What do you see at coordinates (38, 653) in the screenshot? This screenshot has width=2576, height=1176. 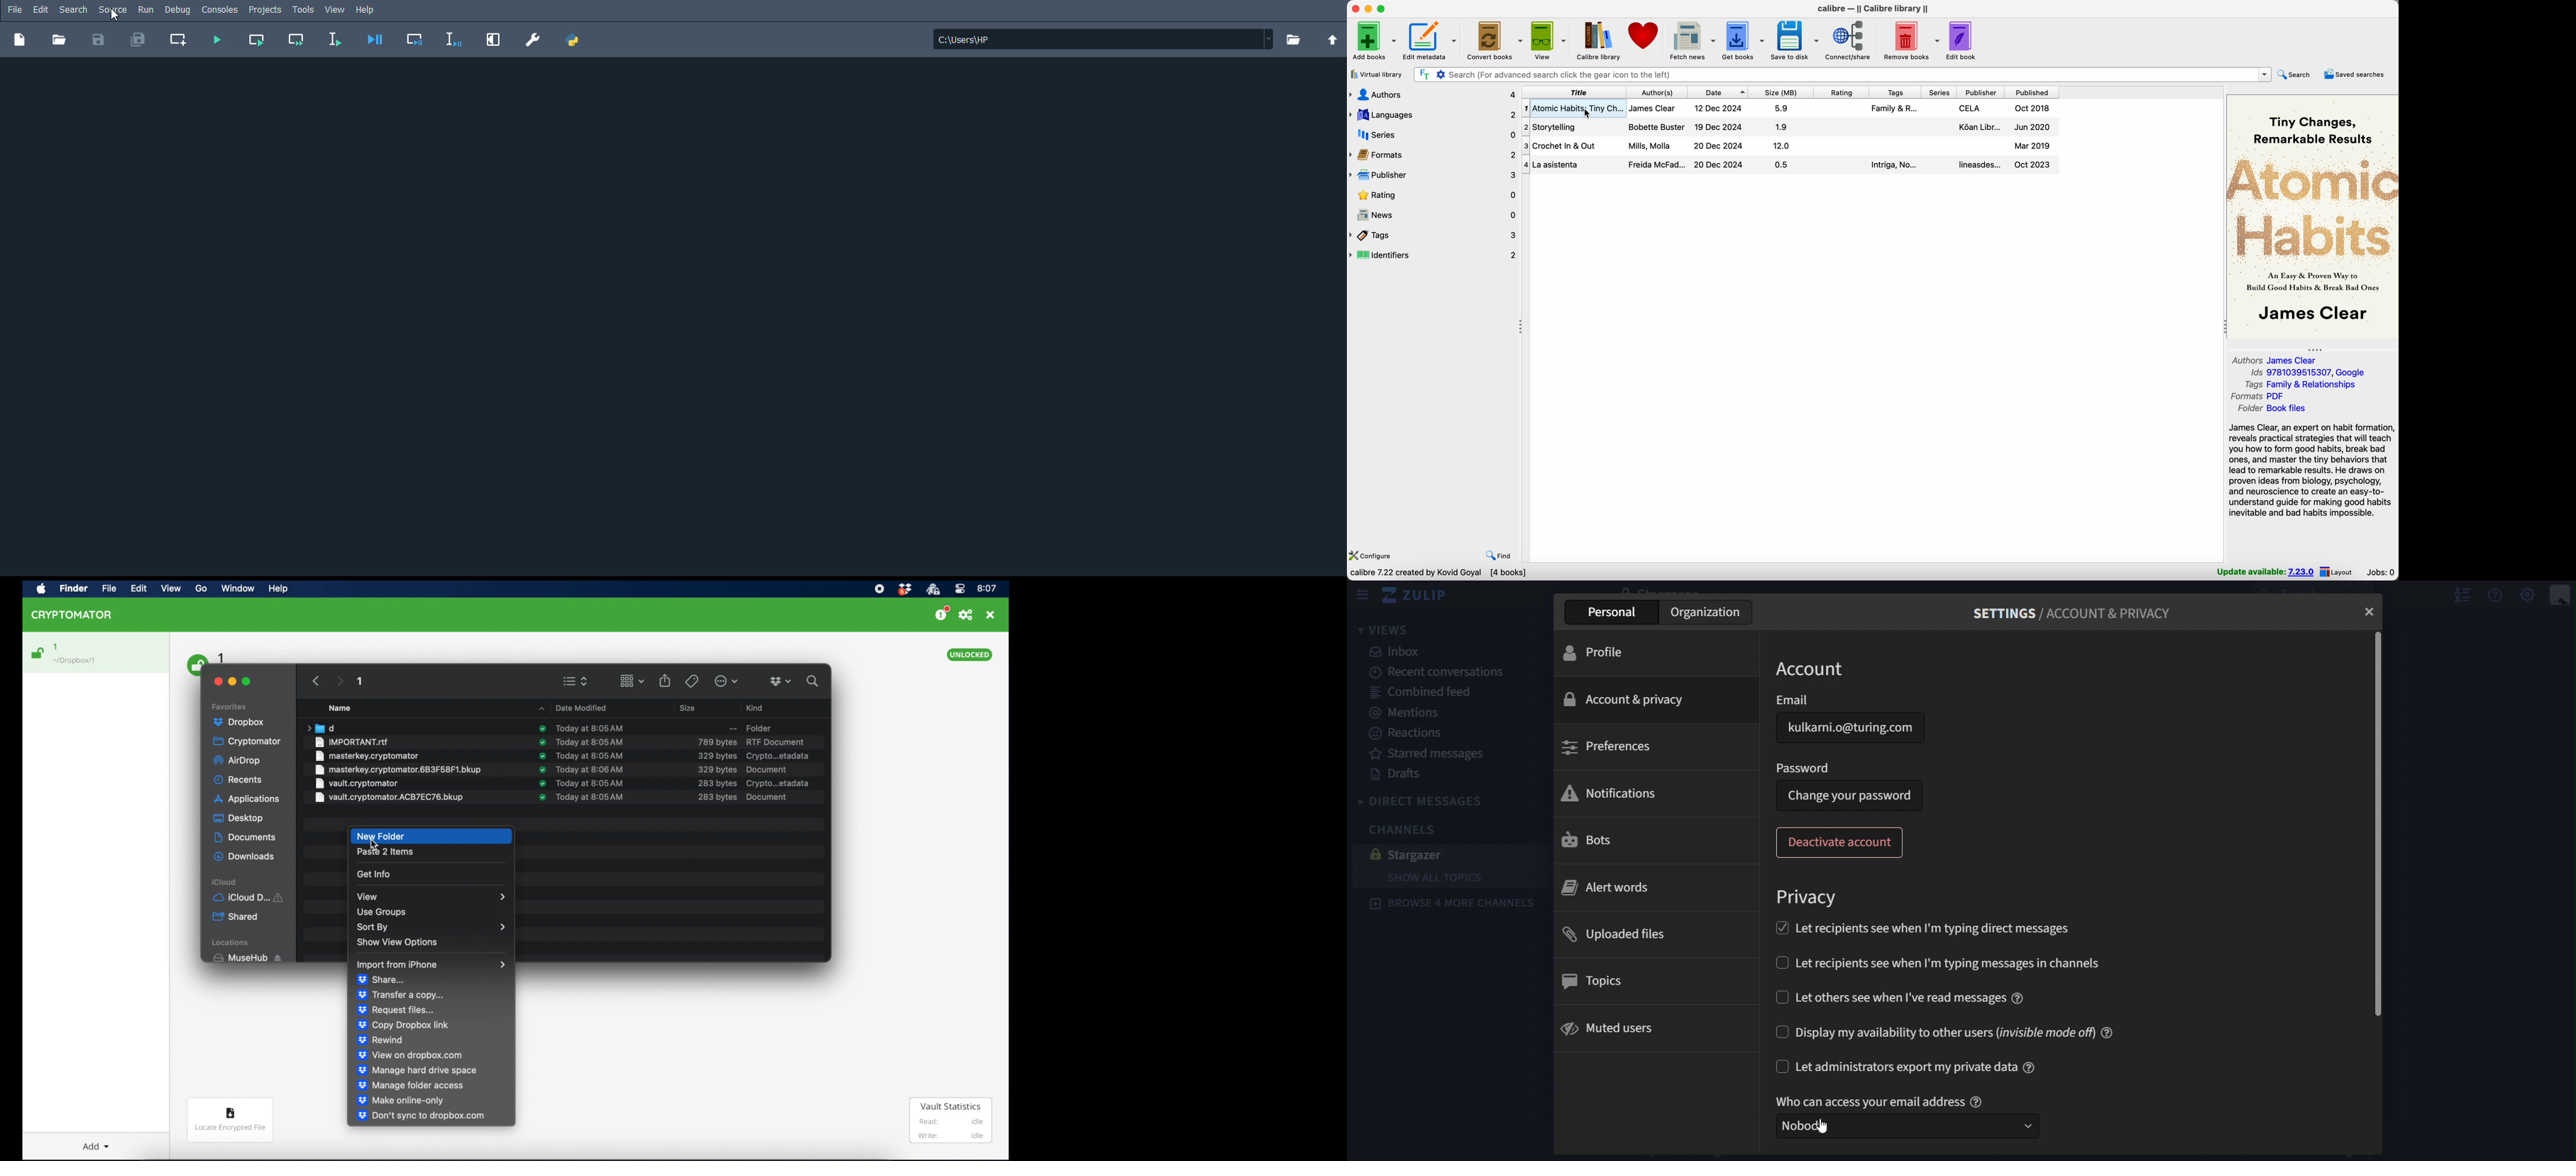 I see `unlocked icon` at bounding box center [38, 653].